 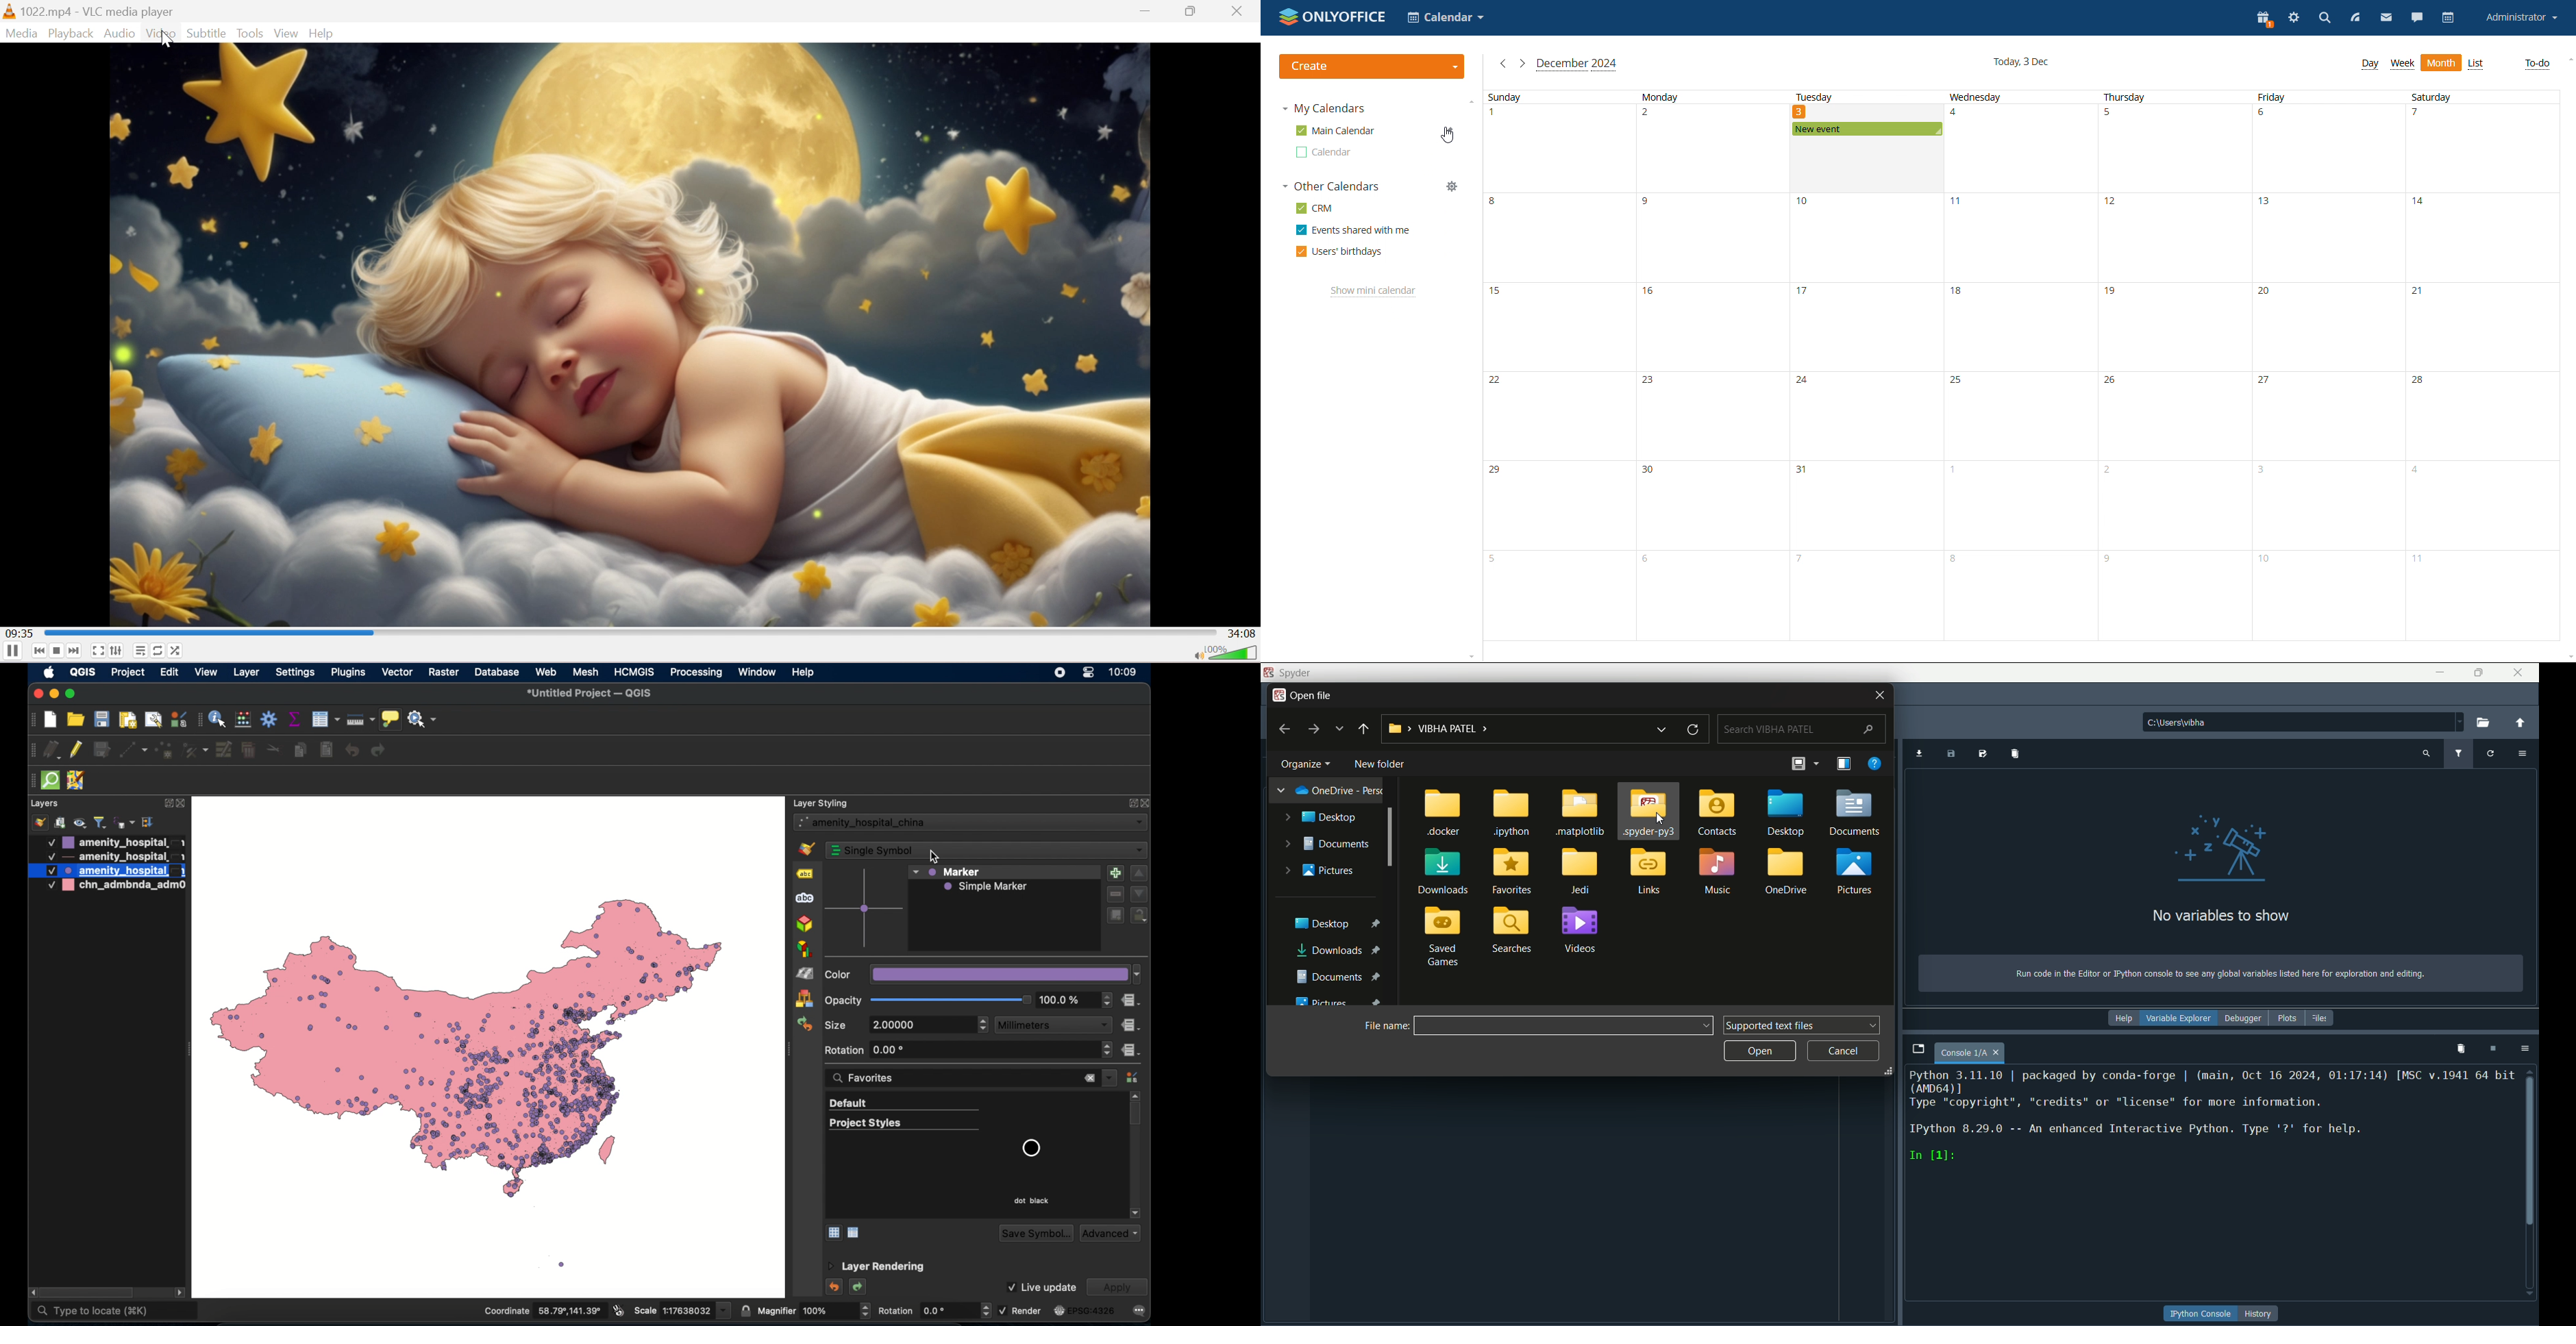 What do you see at coordinates (1845, 1051) in the screenshot?
I see `cancel` at bounding box center [1845, 1051].